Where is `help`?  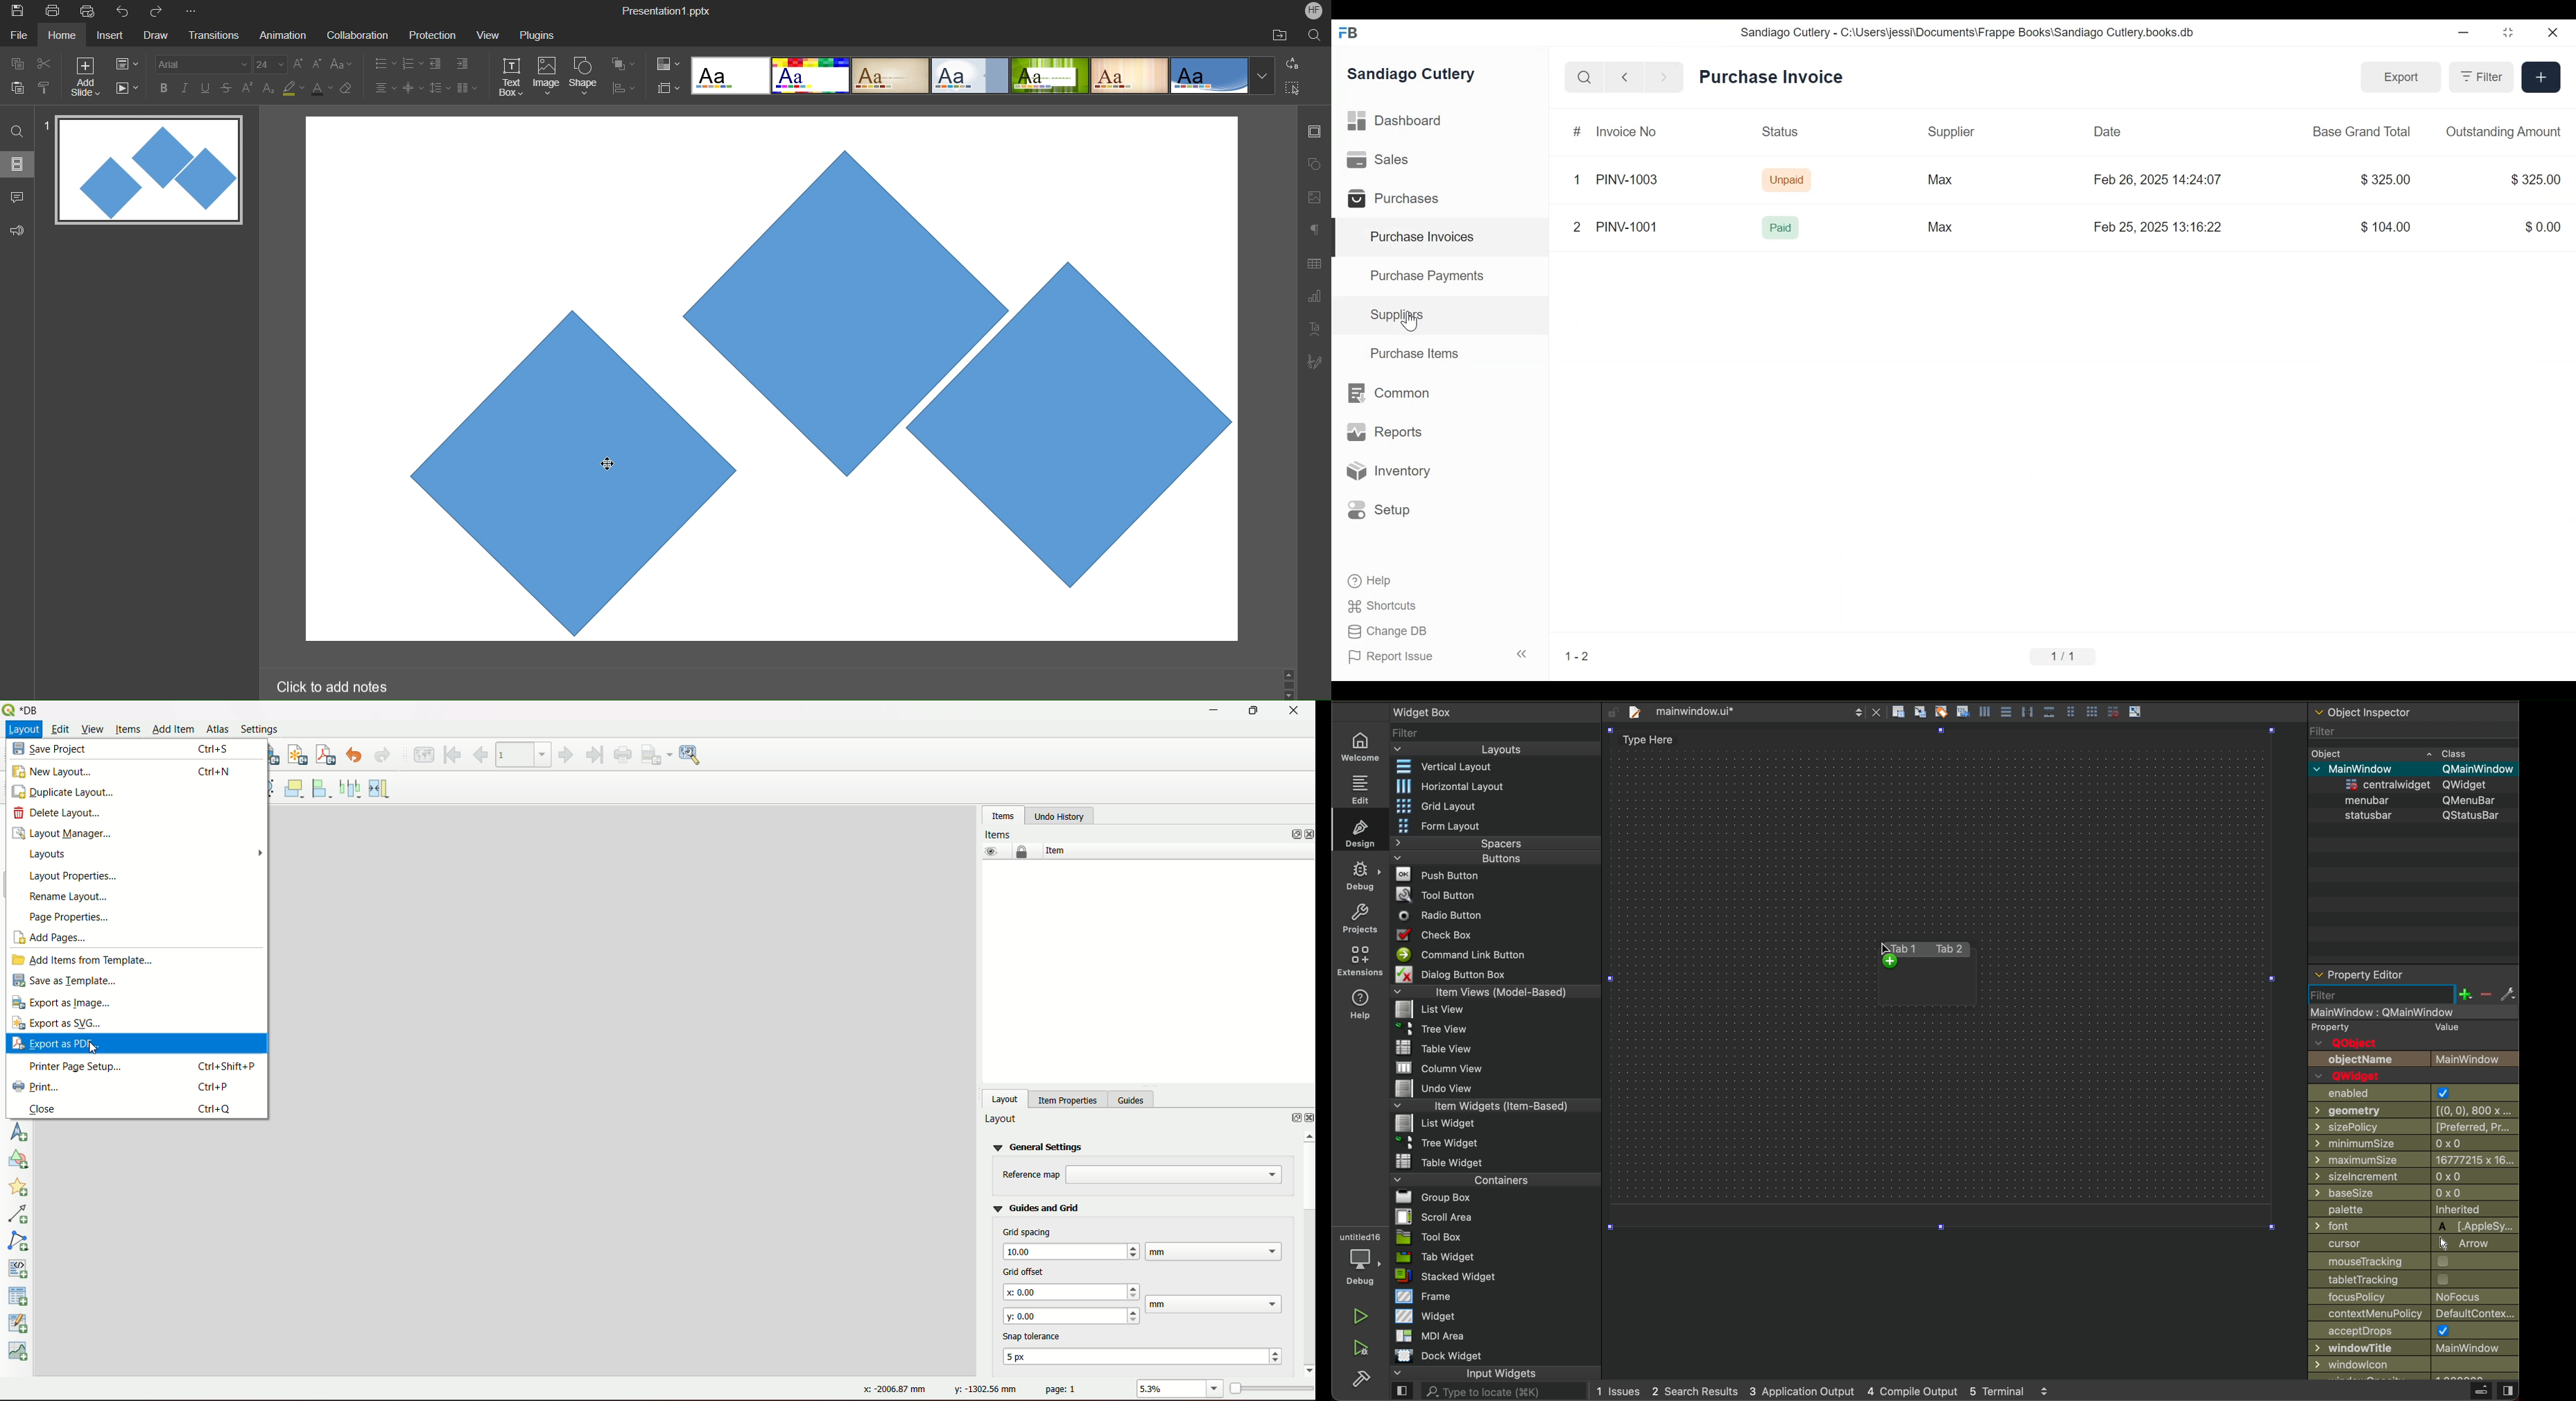 help is located at coordinates (1362, 1003).